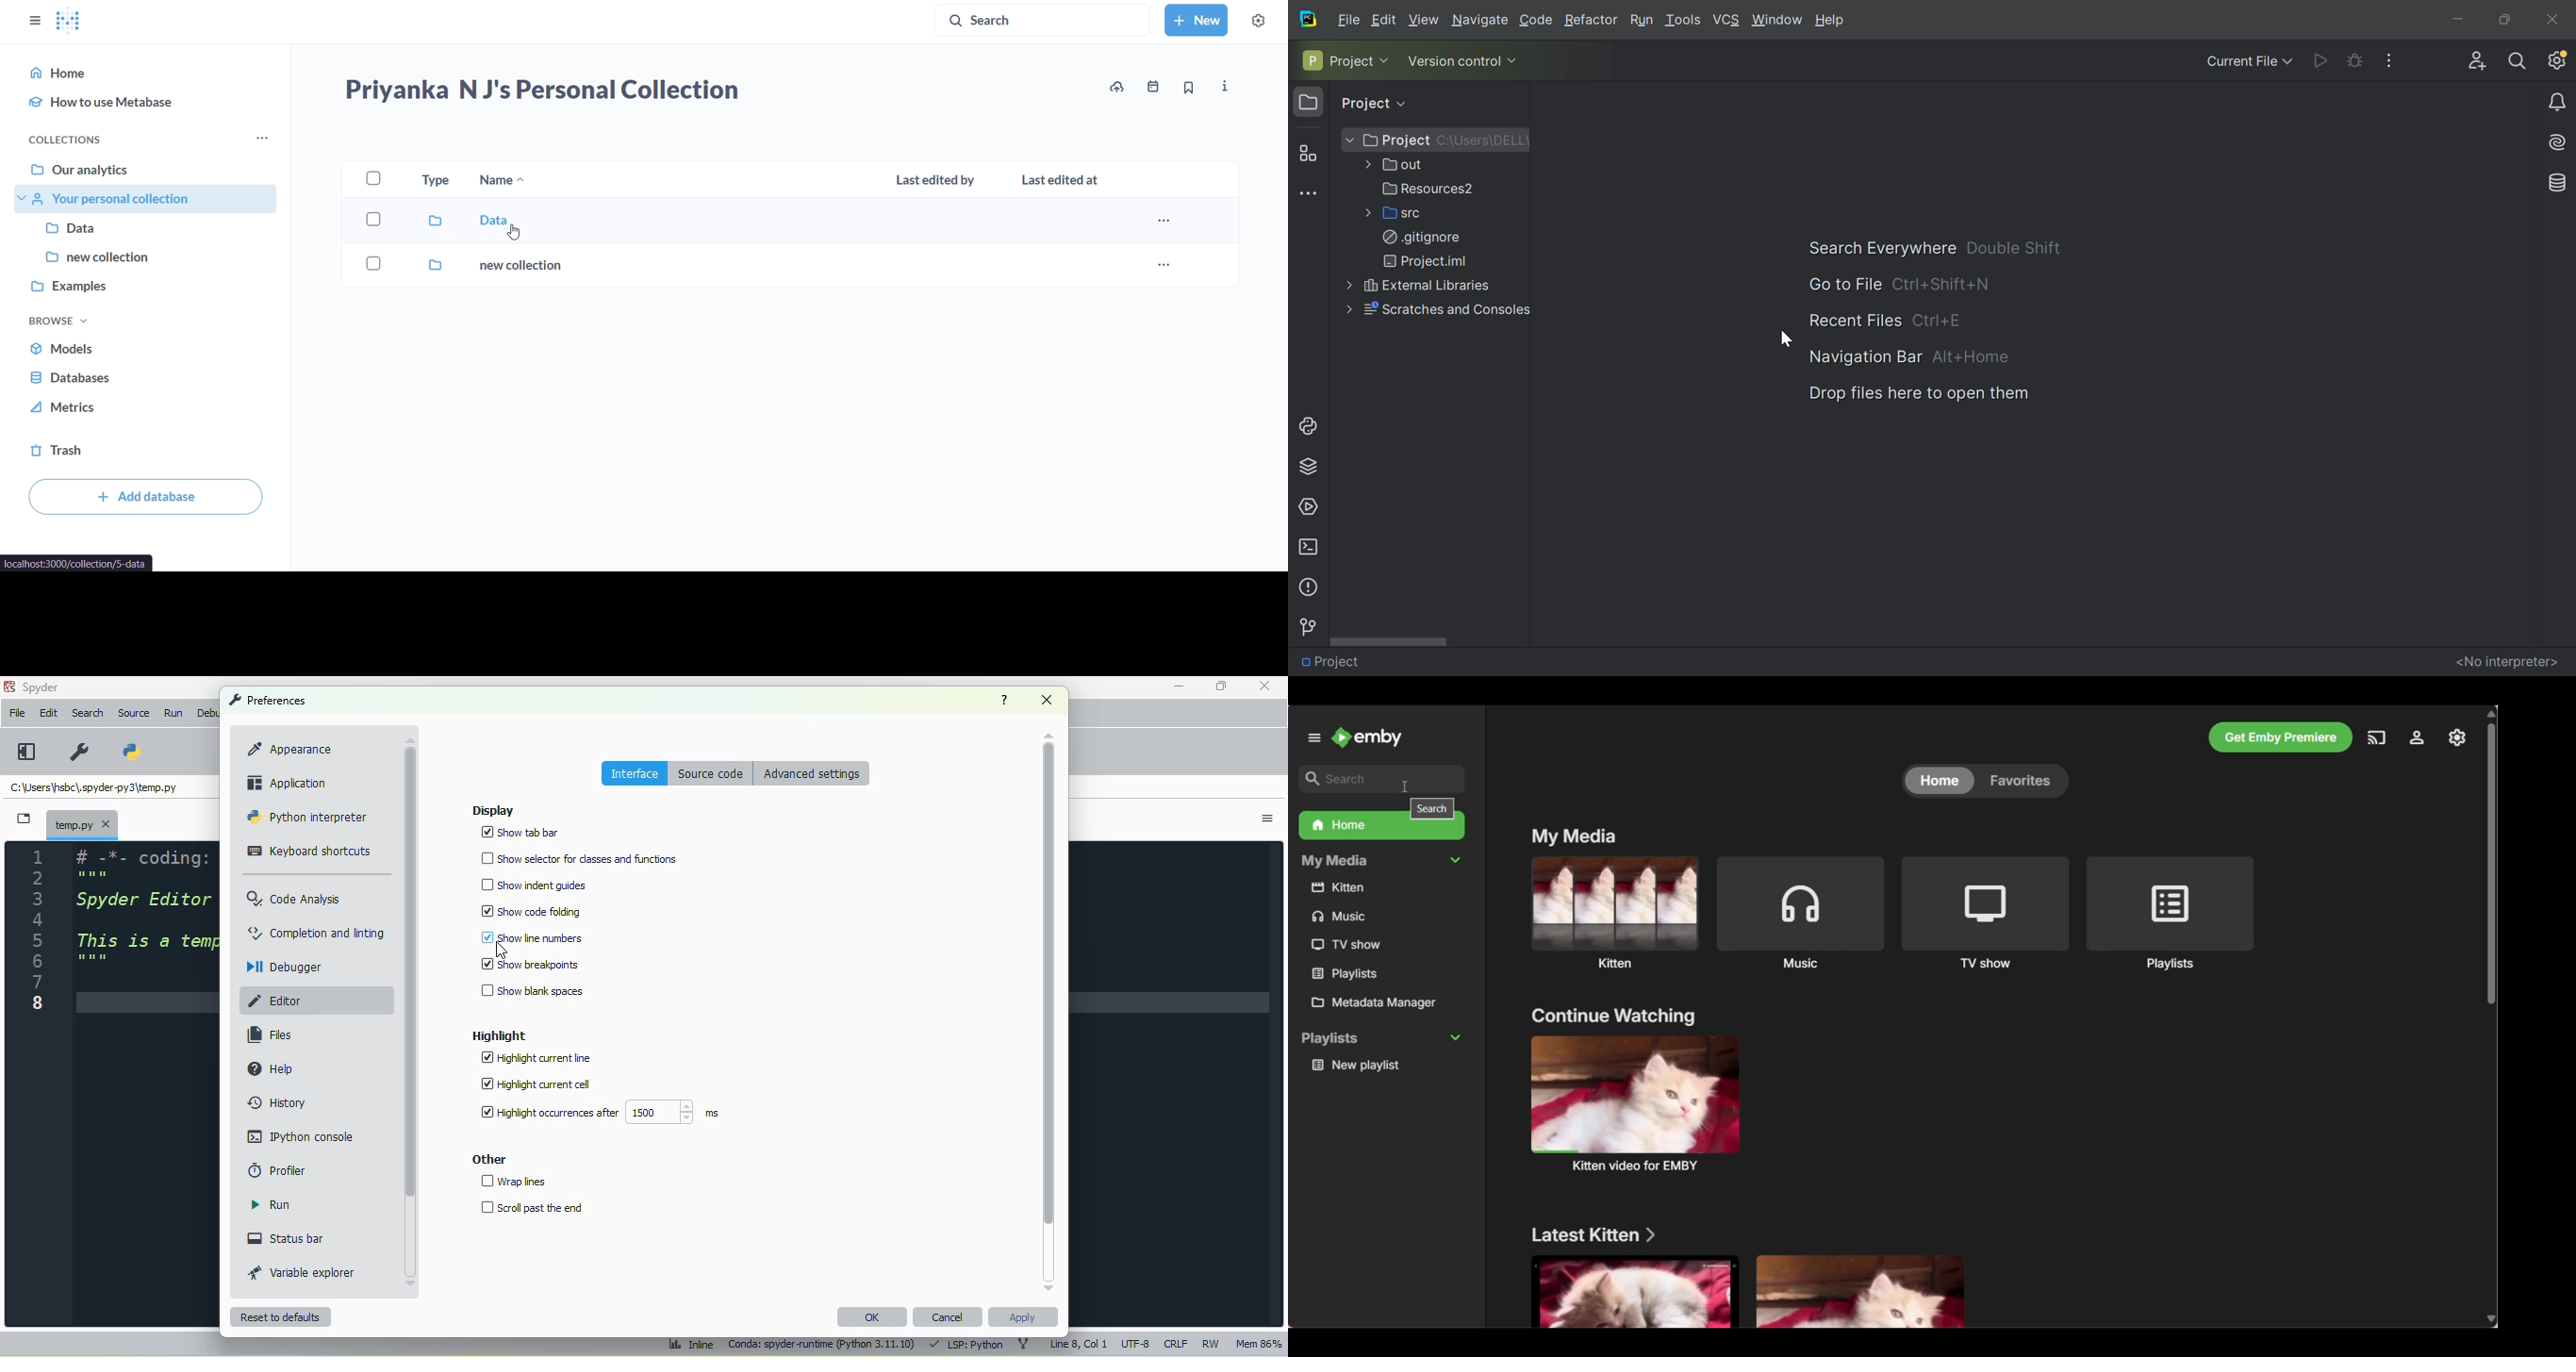  Describe the element at coordinates (9, 686) in the screenshot. I see `logo` at that location.